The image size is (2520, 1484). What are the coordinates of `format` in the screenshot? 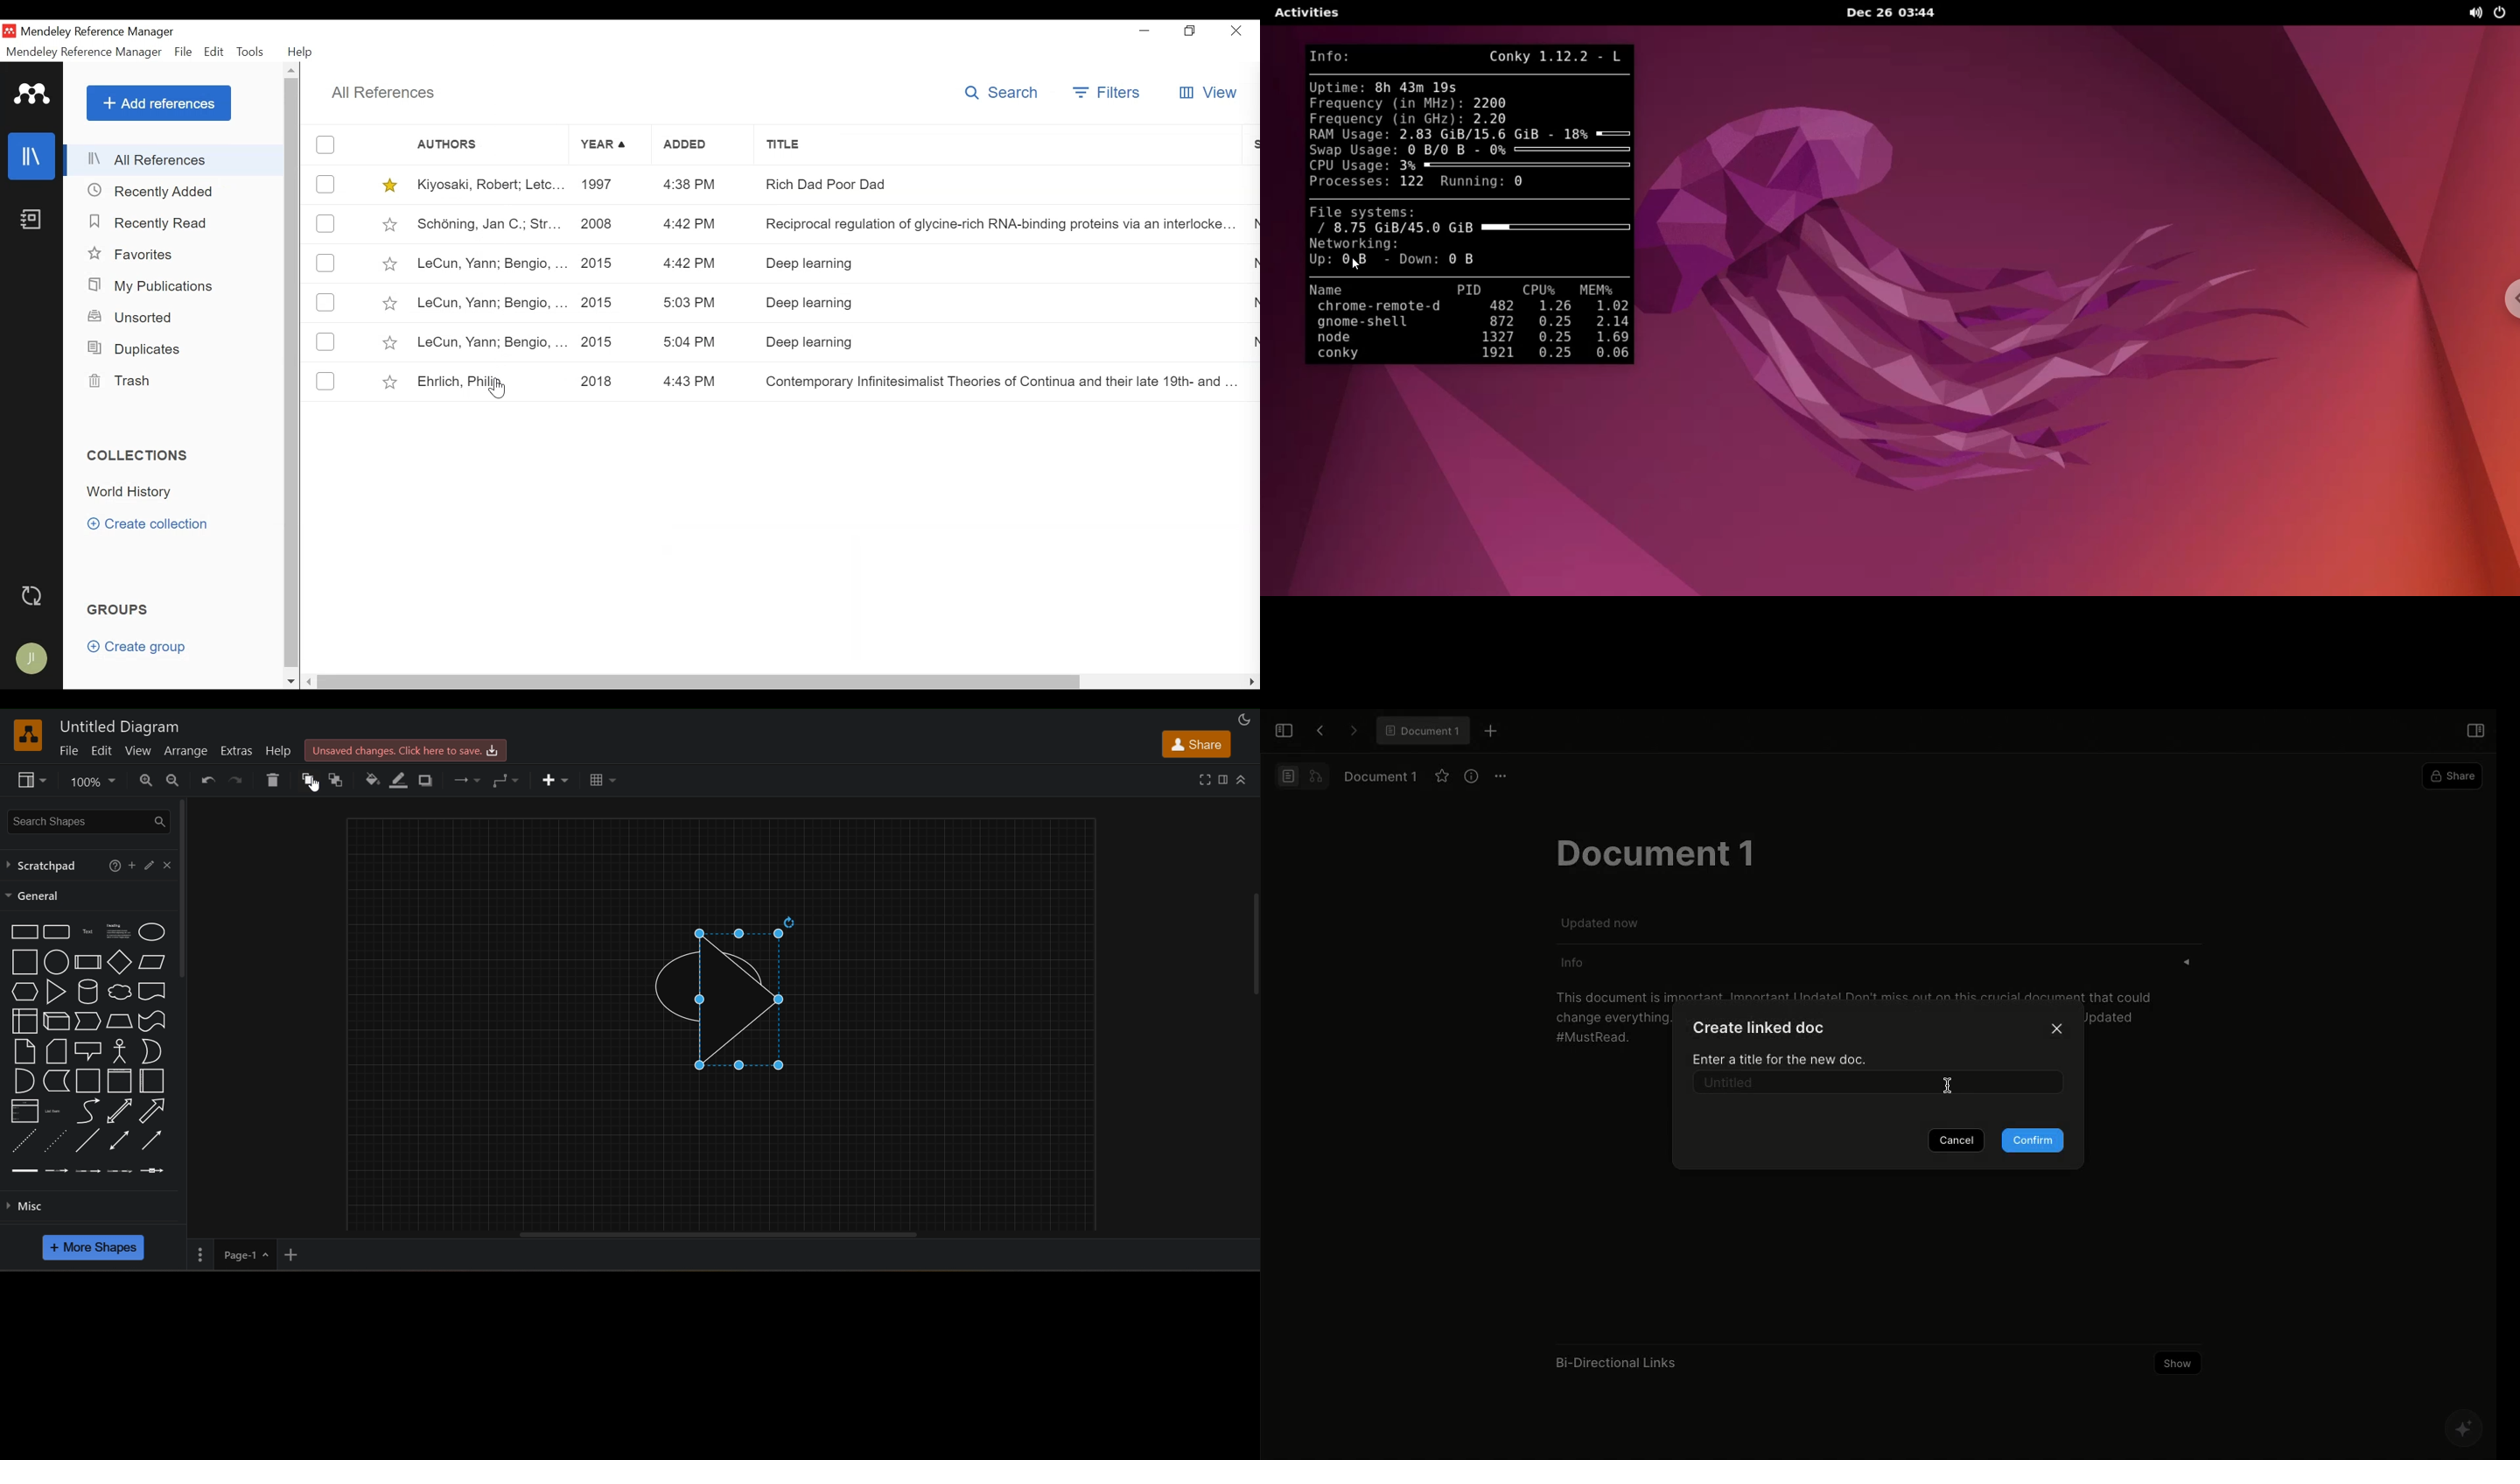 It's located at (1221, 778).